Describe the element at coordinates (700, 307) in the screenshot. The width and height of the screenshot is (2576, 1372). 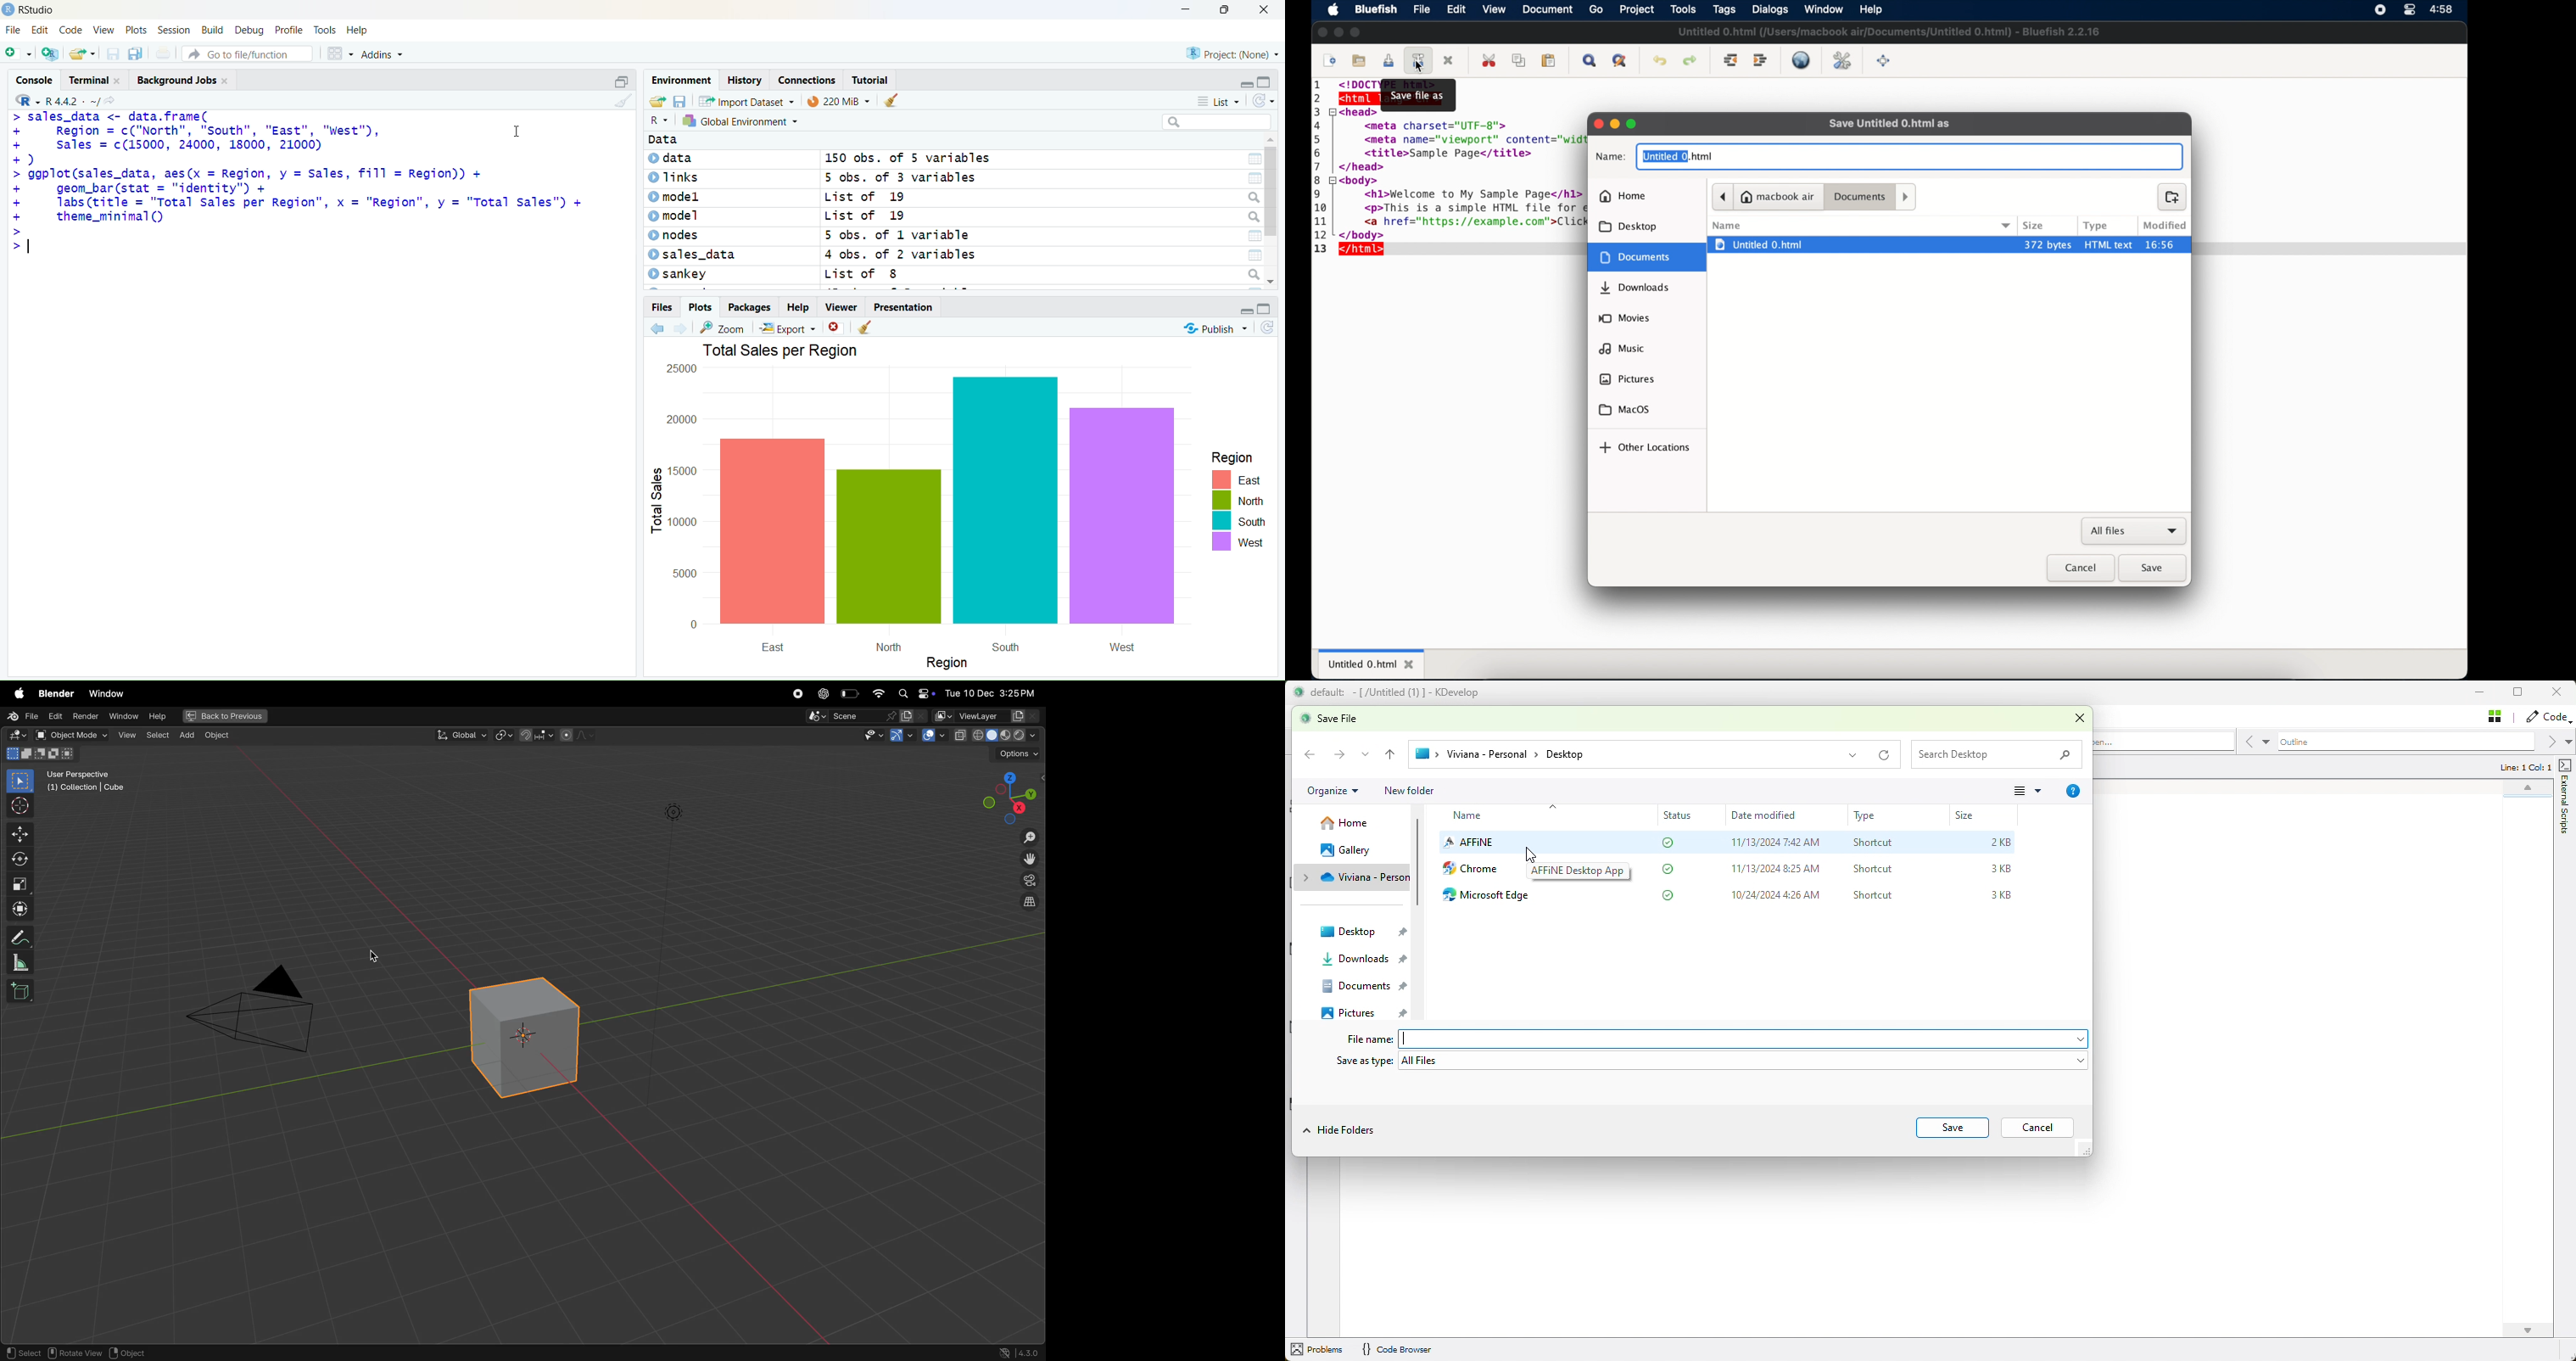
I see `Plots` at that location.